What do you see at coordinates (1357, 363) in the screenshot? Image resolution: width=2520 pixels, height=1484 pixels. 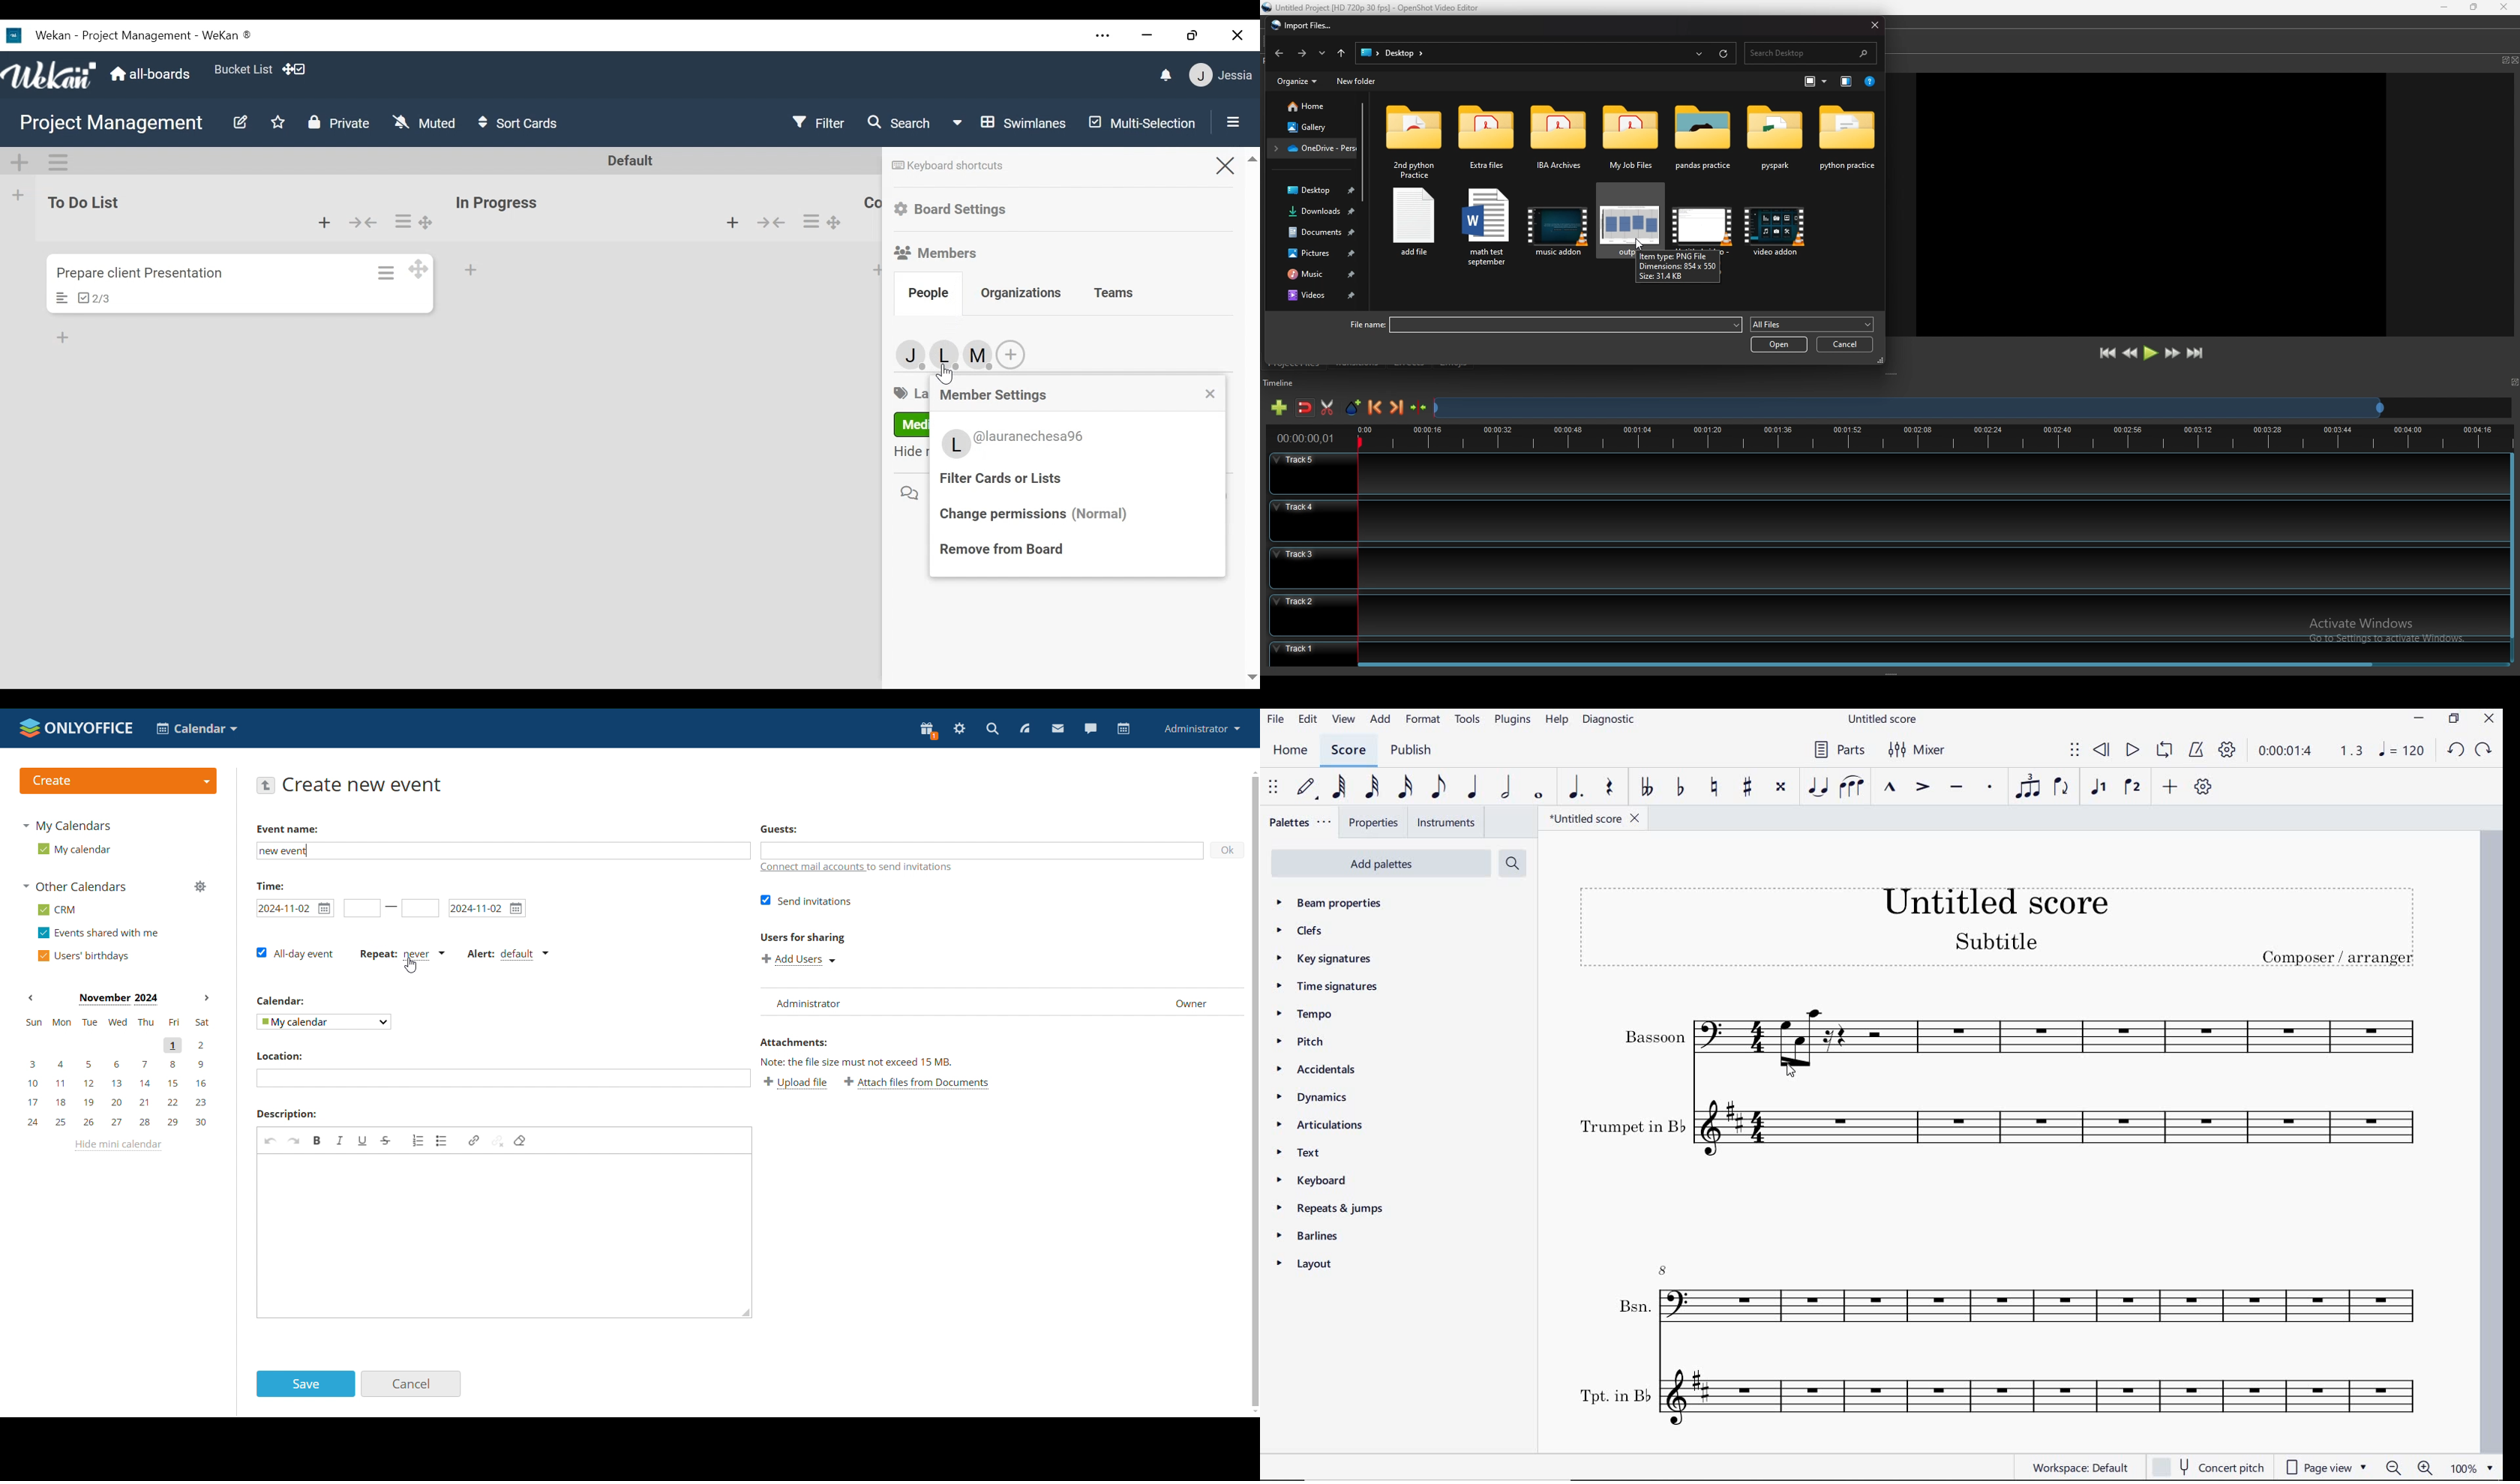 I see `transitions` at bounding box center [1357, 363].